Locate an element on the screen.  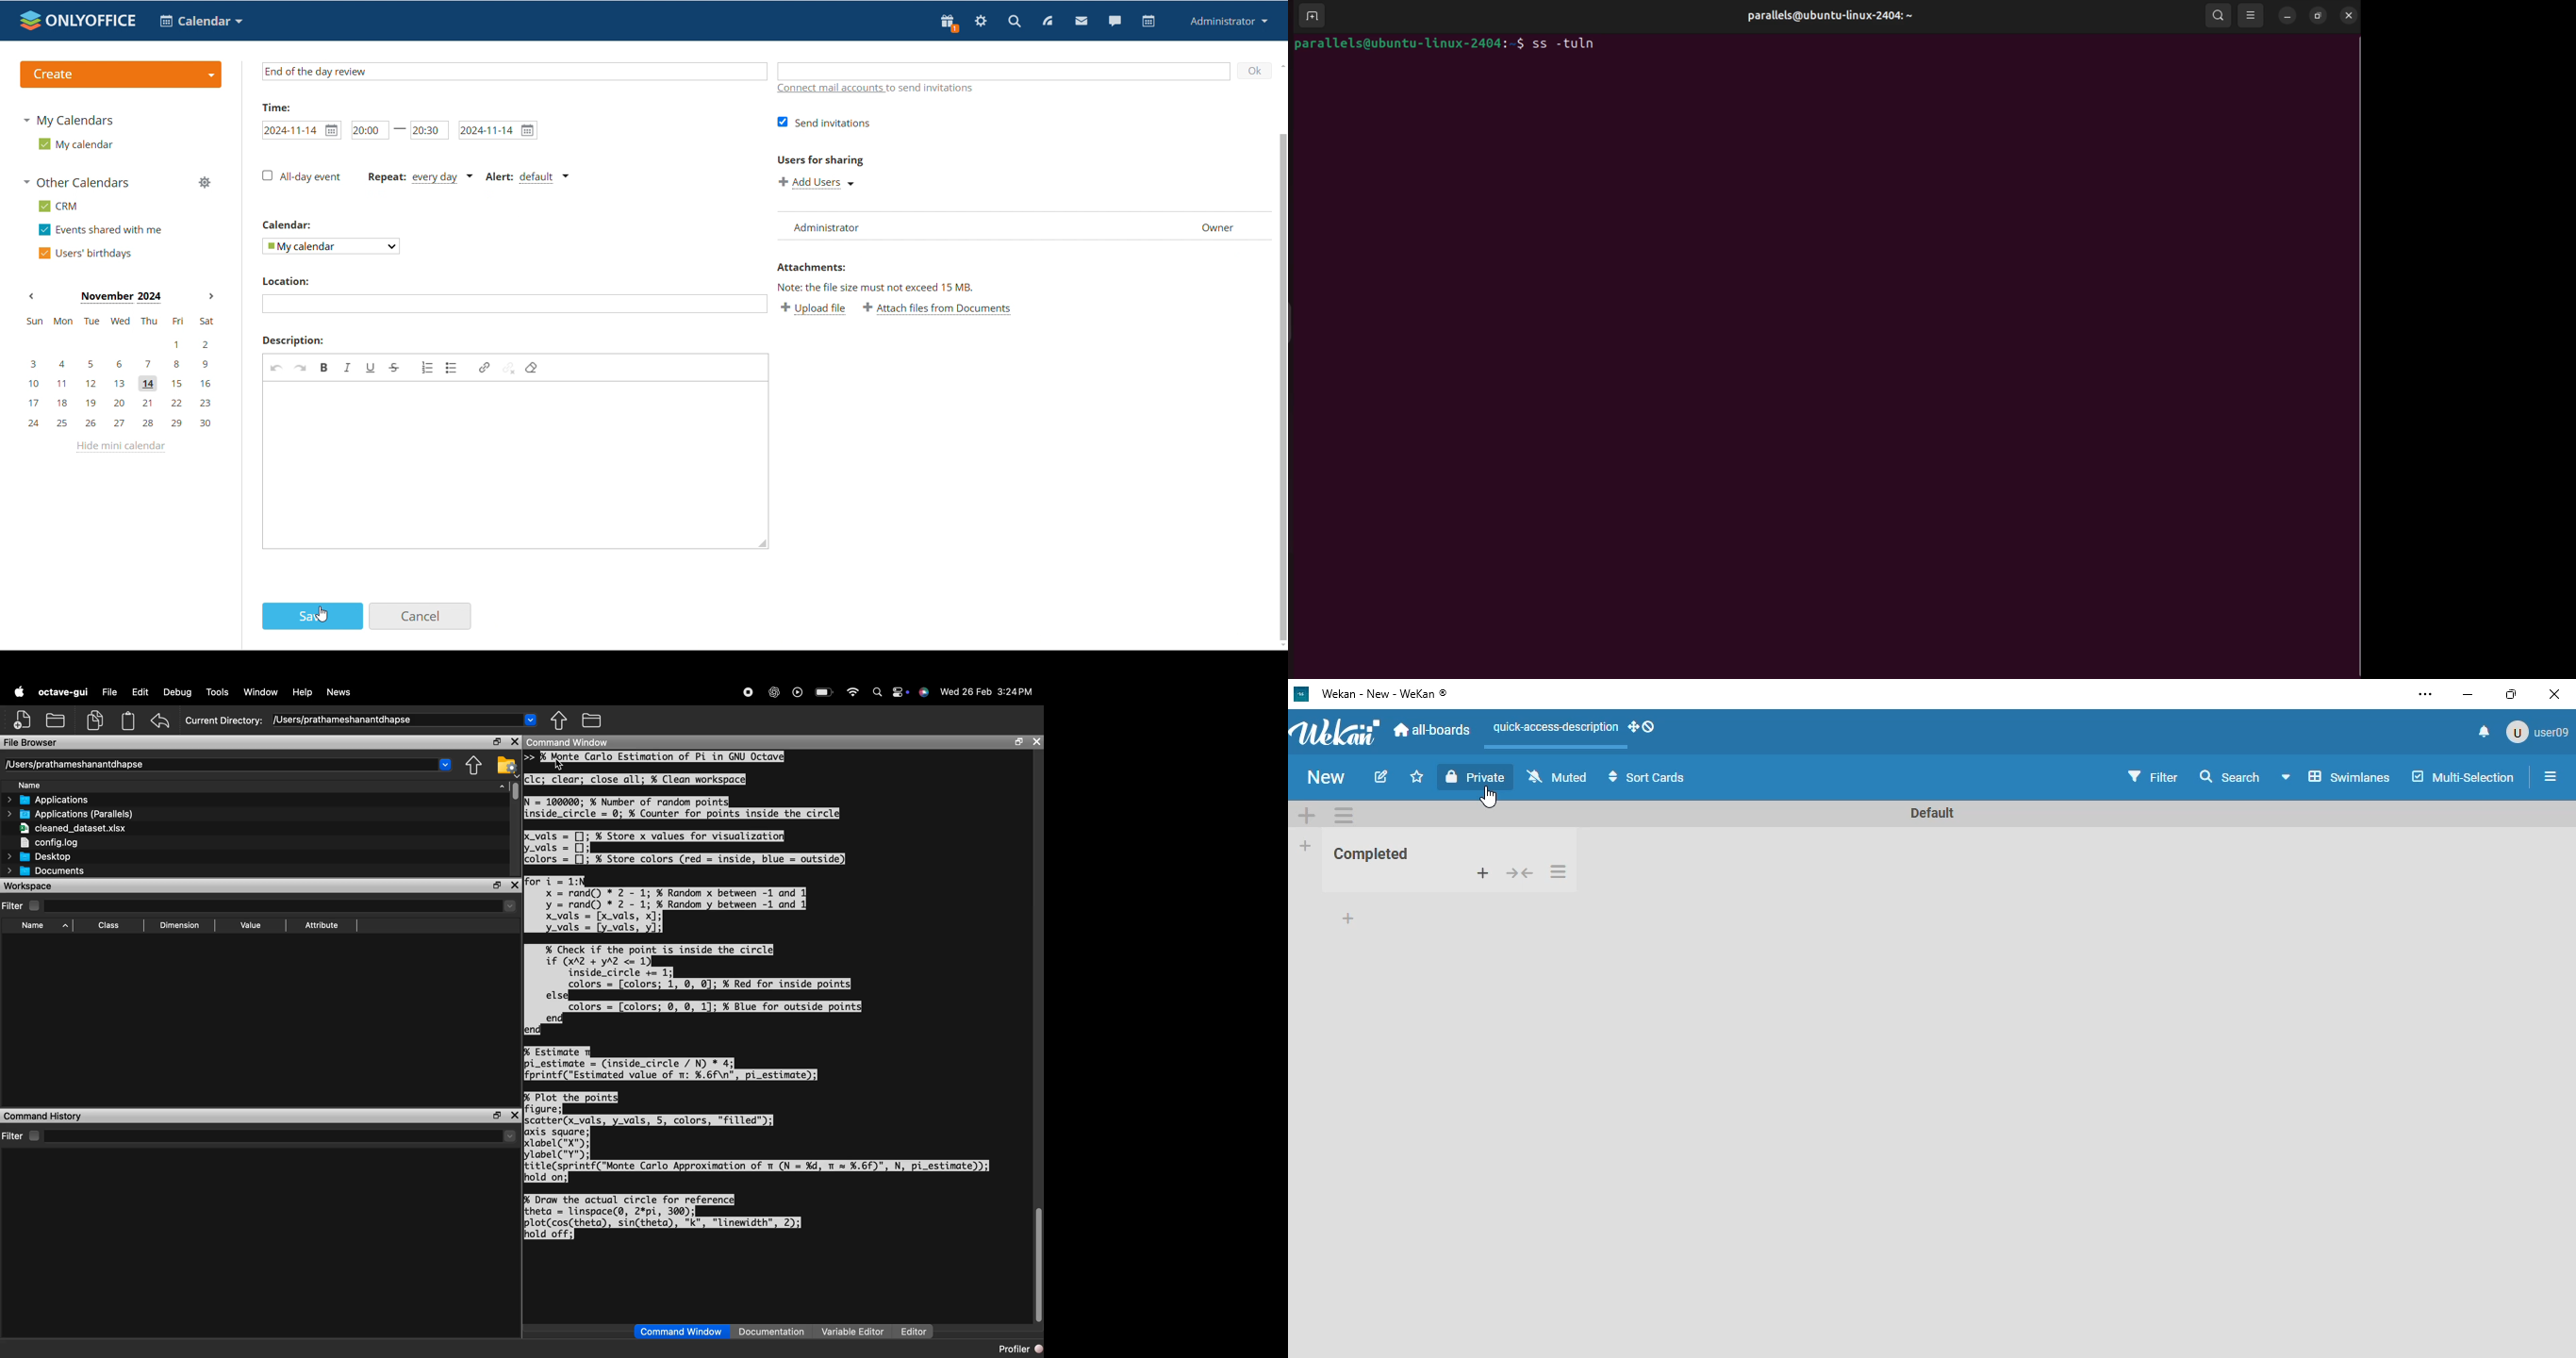
3:24PM is located at coordinates (1017, 692).